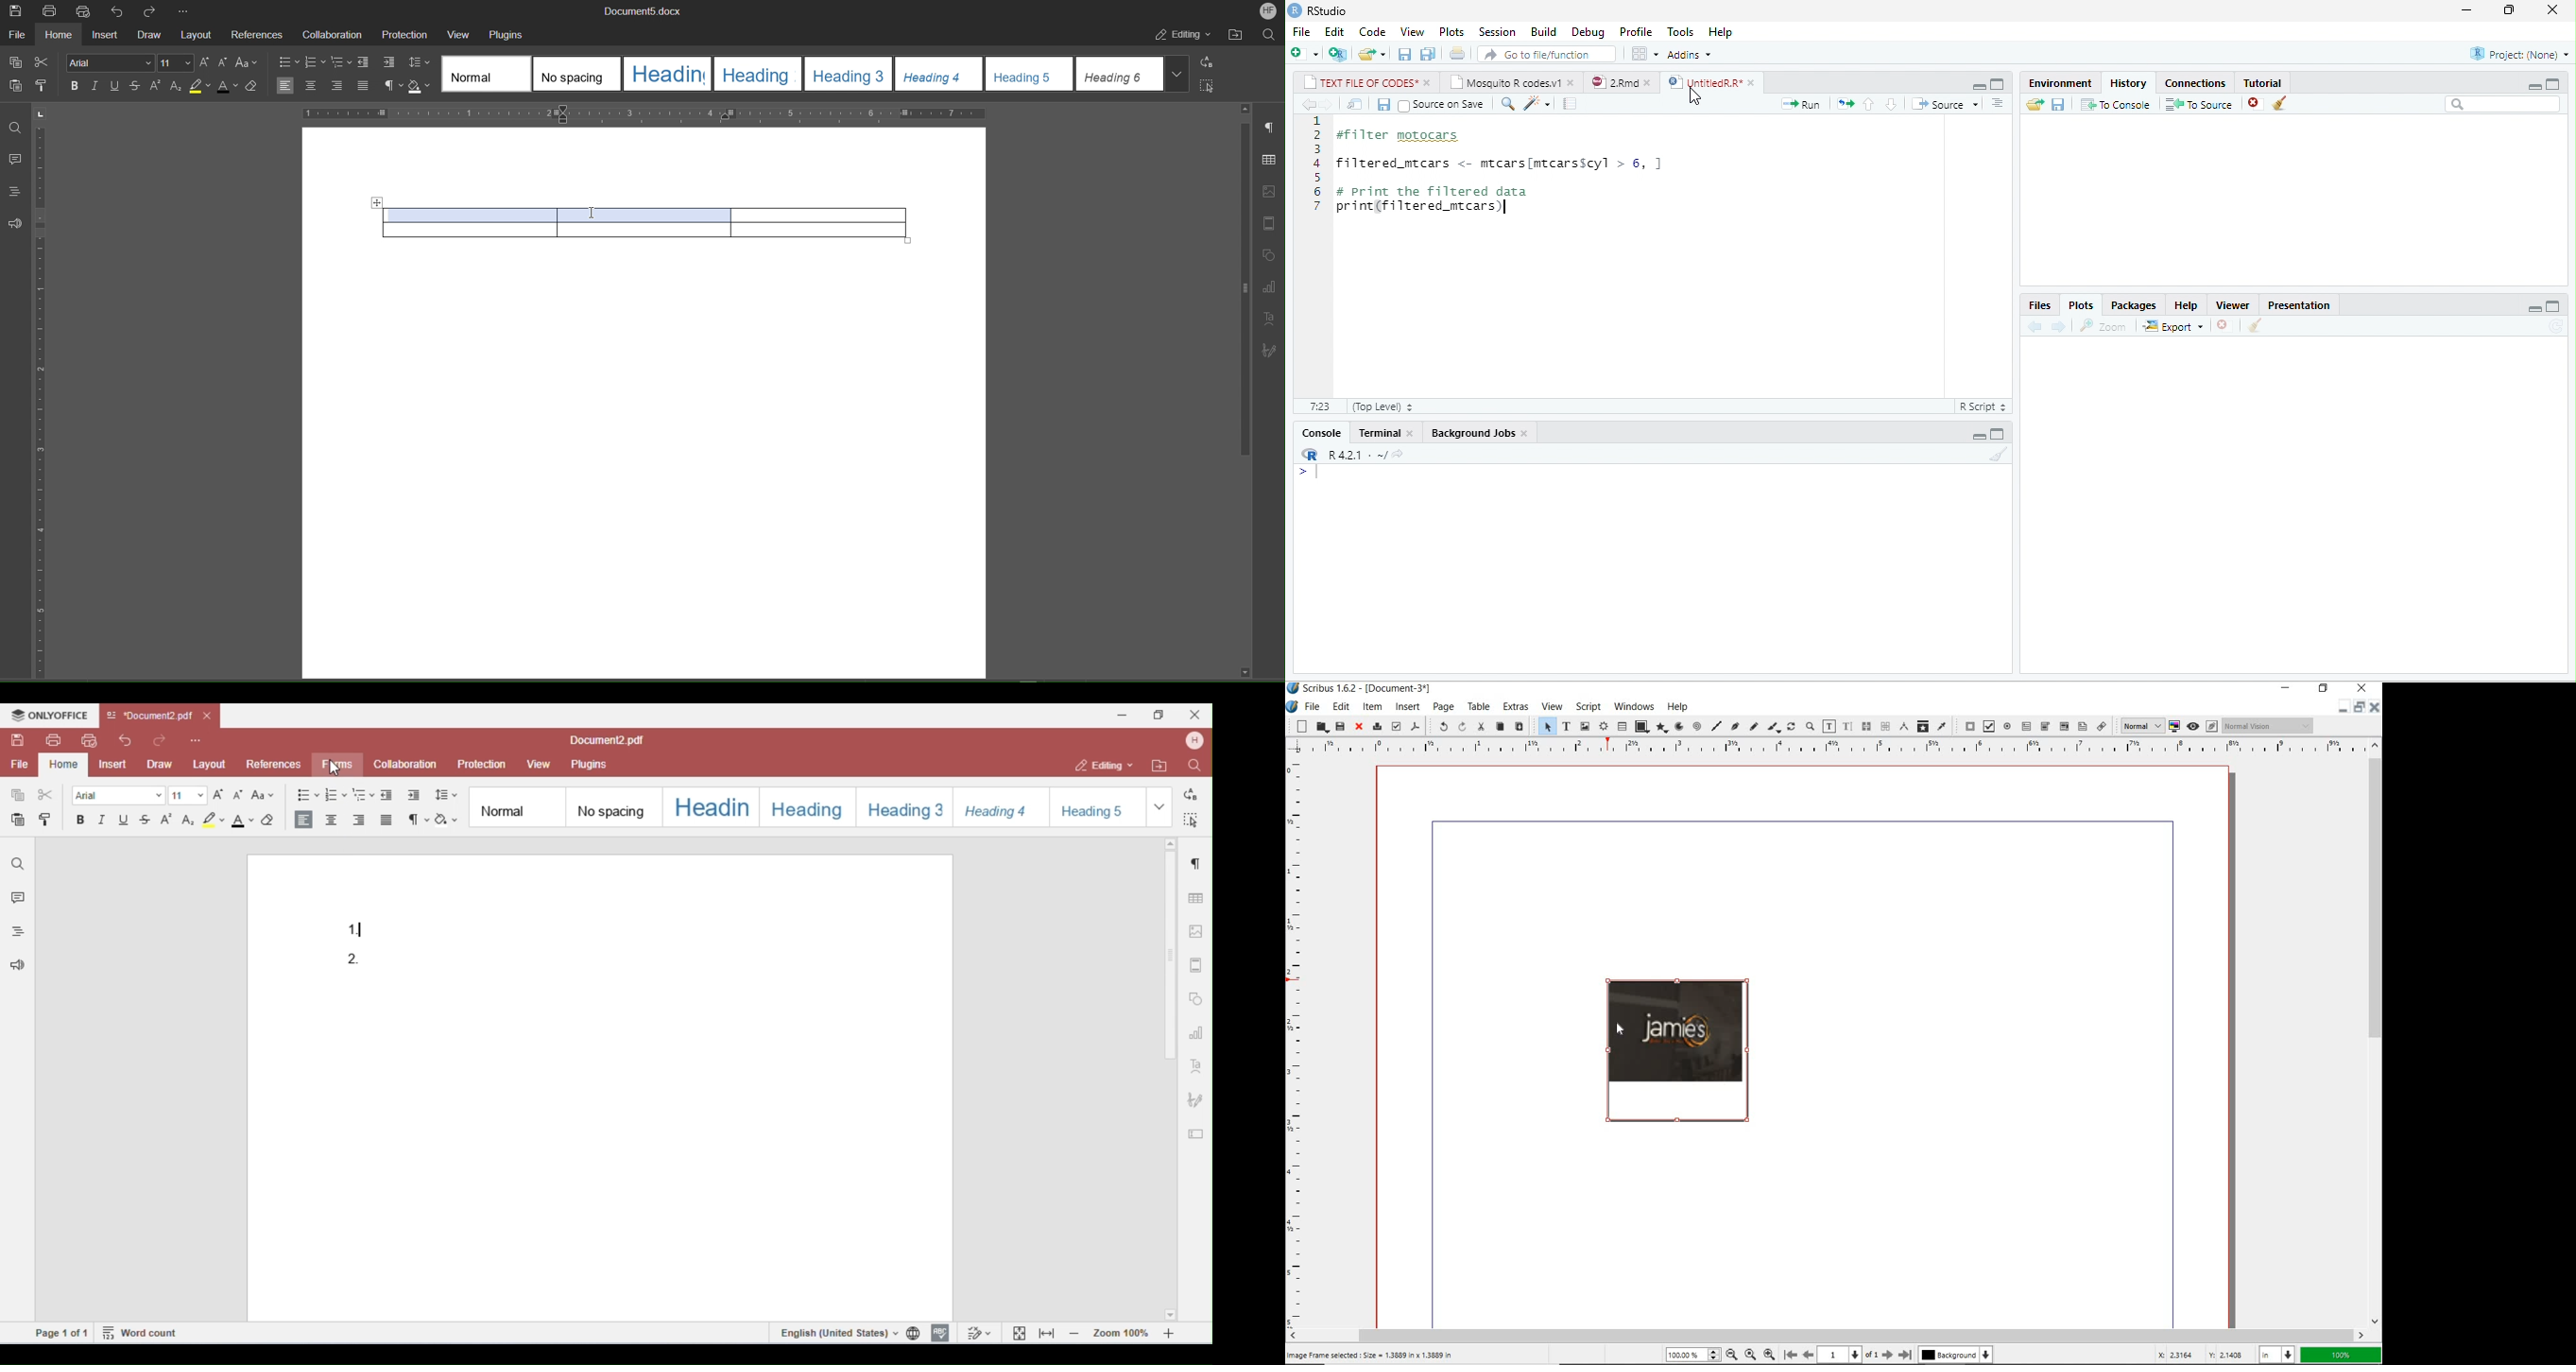 This screenshot has height=1372, width=2576. What do you see at coordinates (15, 224) in the screenshot?
I see `Feedback and Support` at bounding box center [15, 224].